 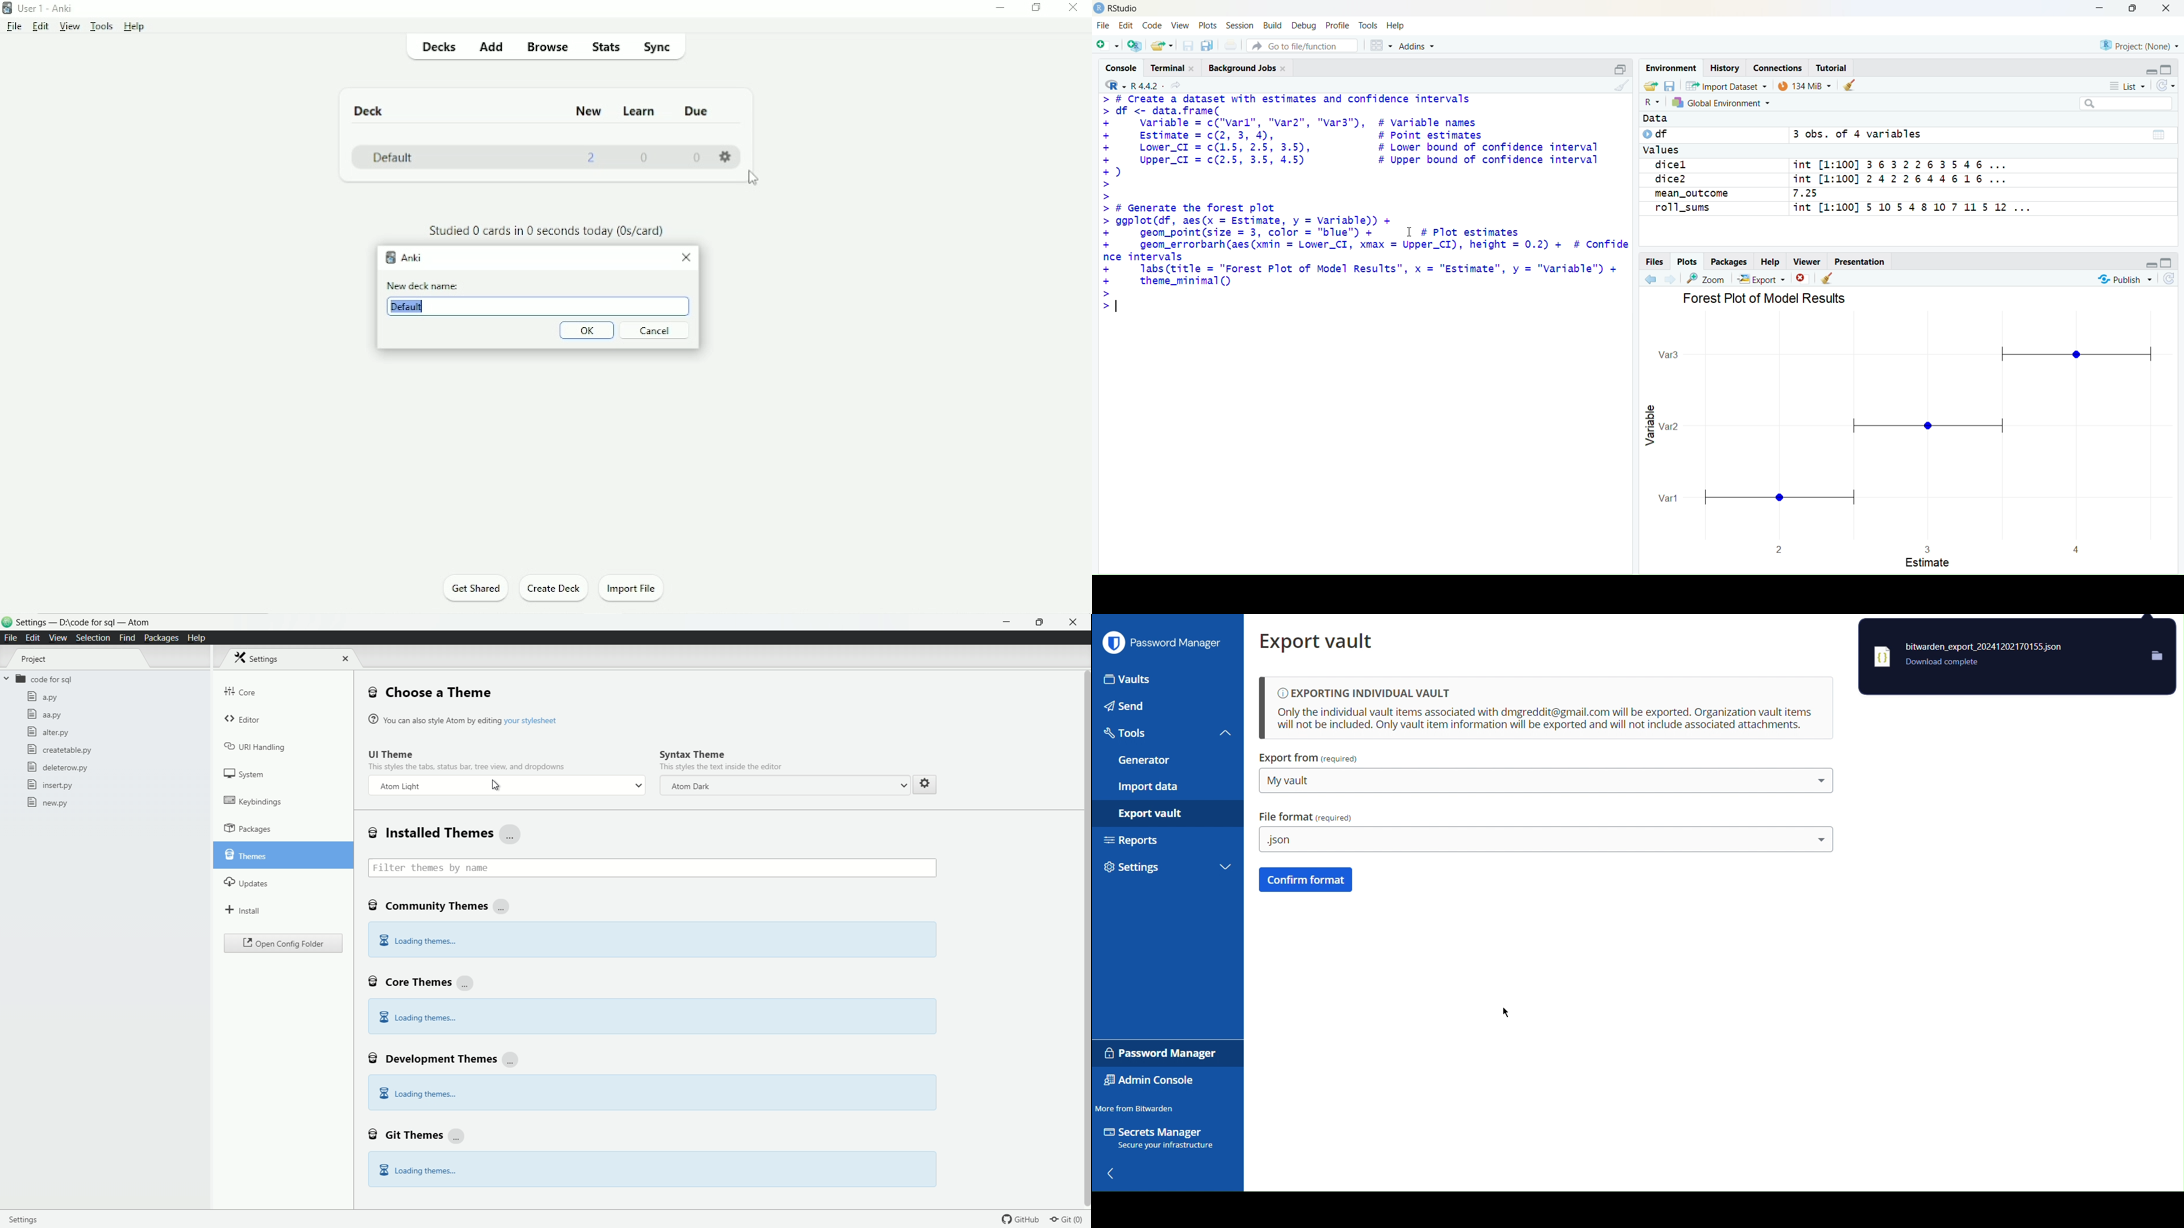 I want to click on minimize, so click(x=1009, y=623).